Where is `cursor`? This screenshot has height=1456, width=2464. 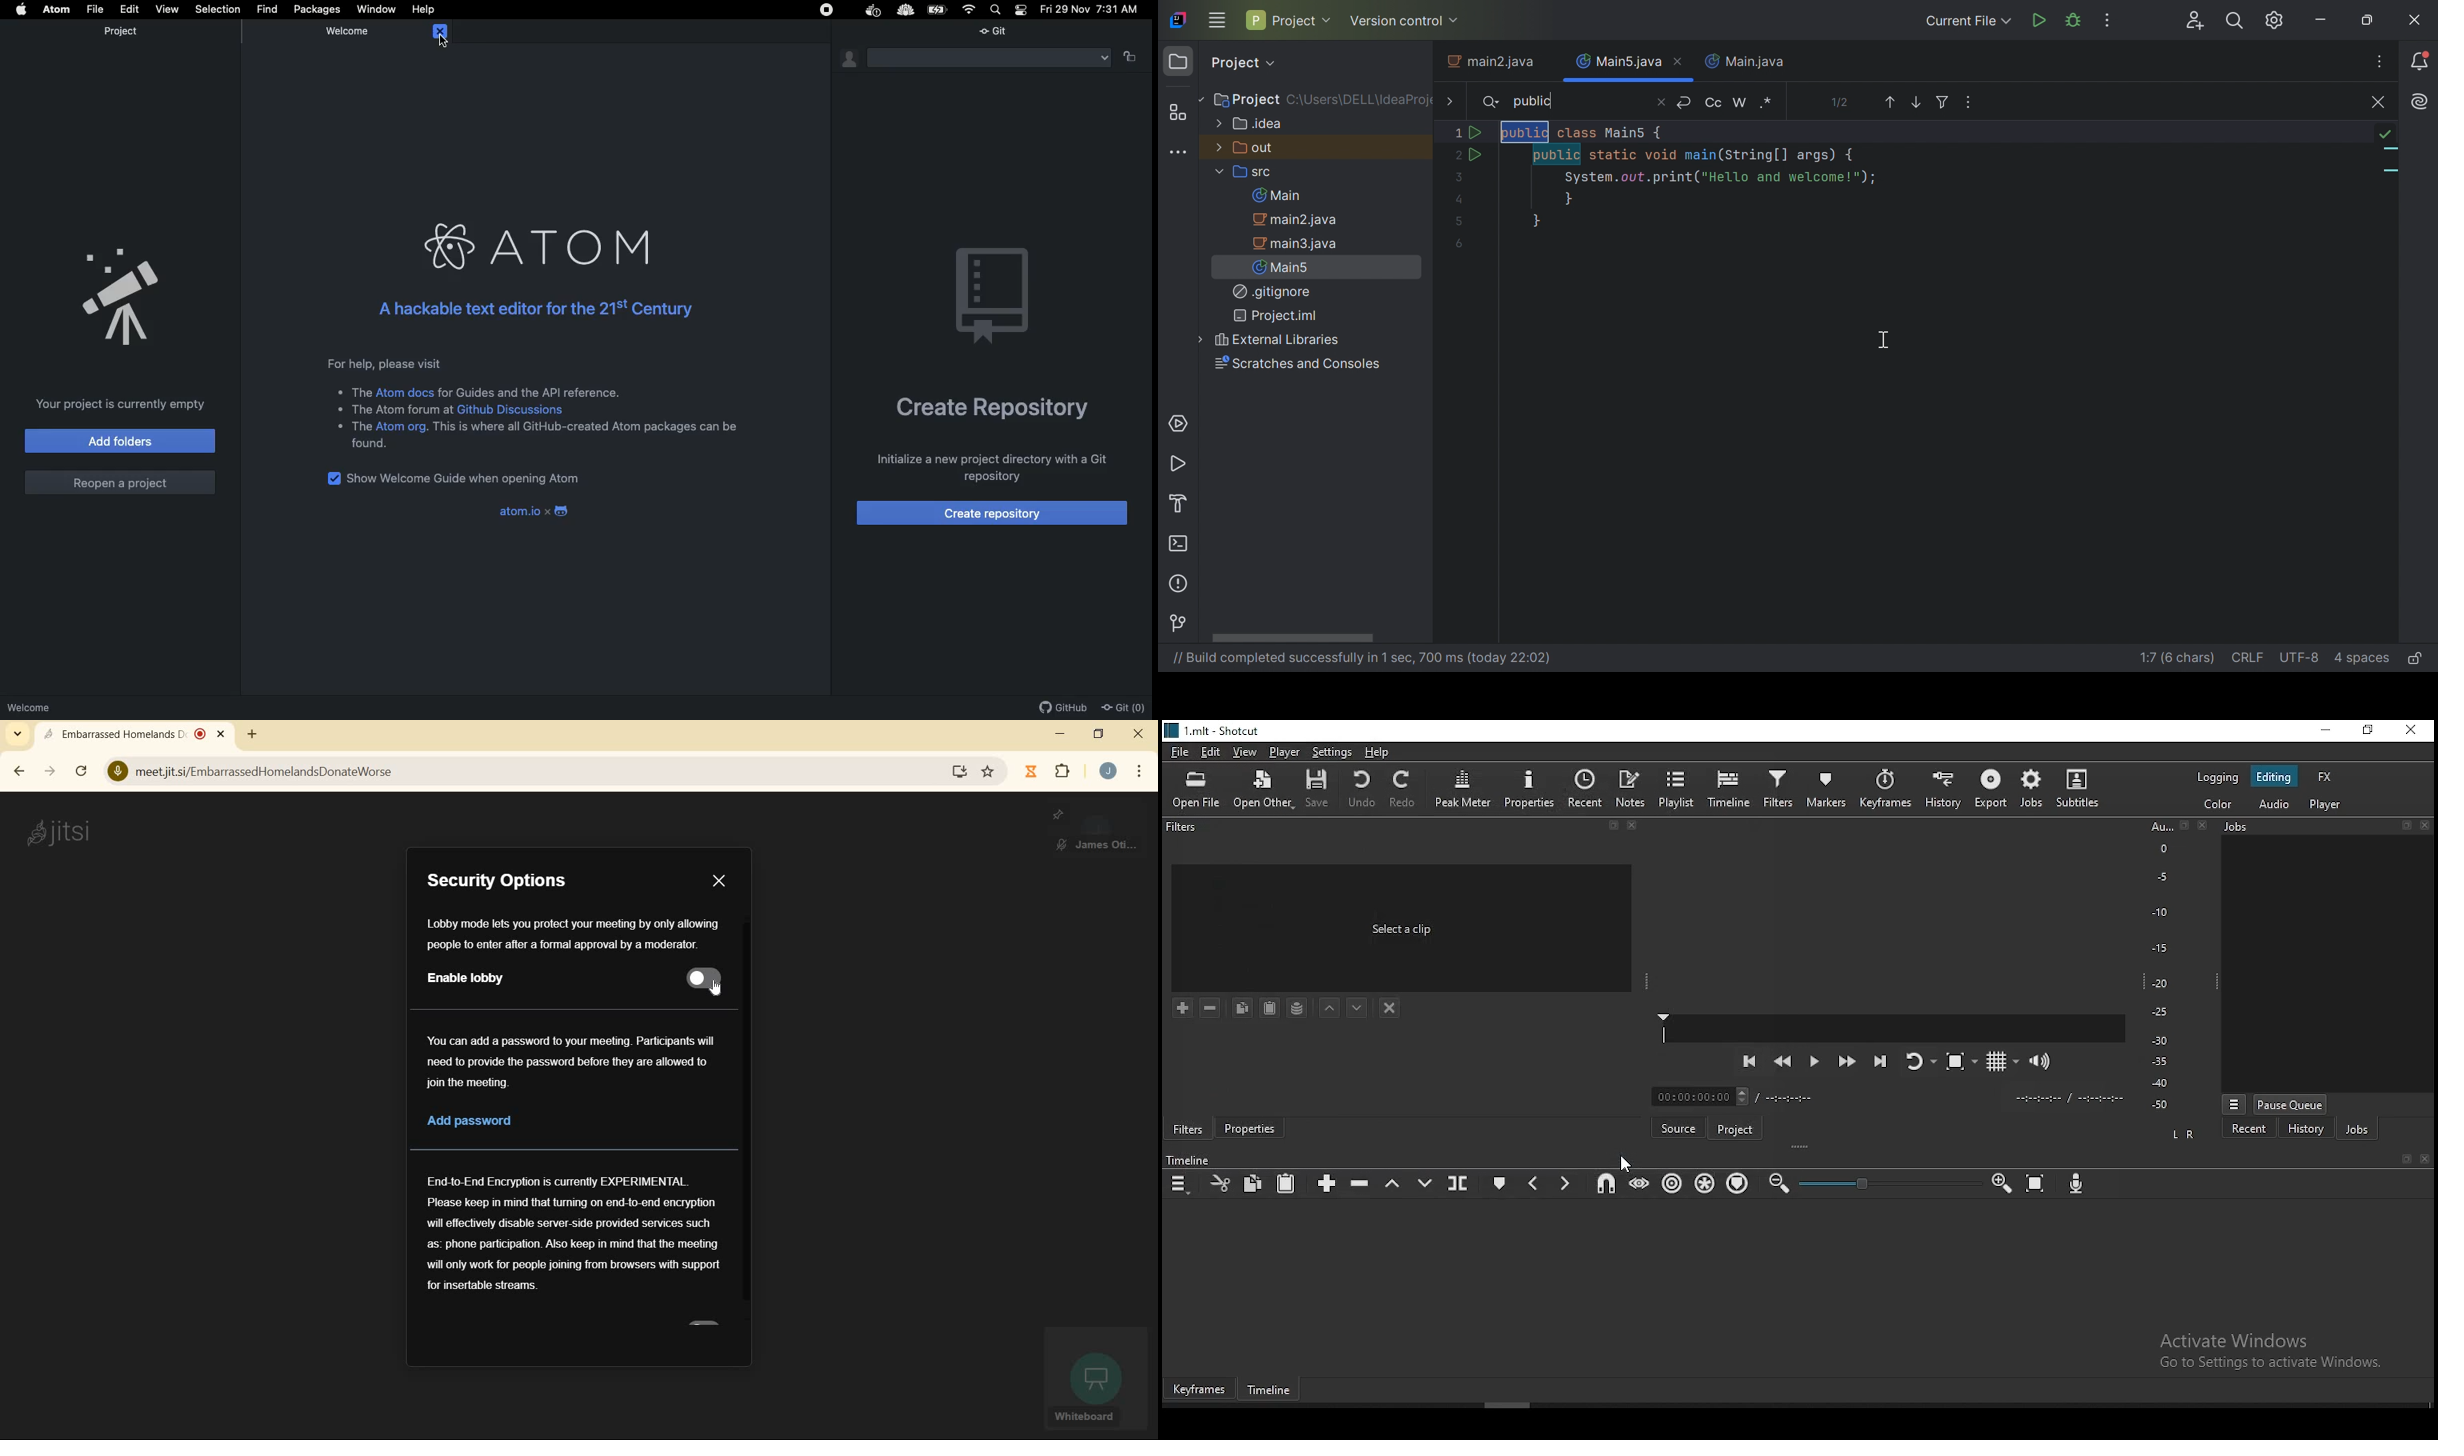
cursor is located at coordinates (717, 989).